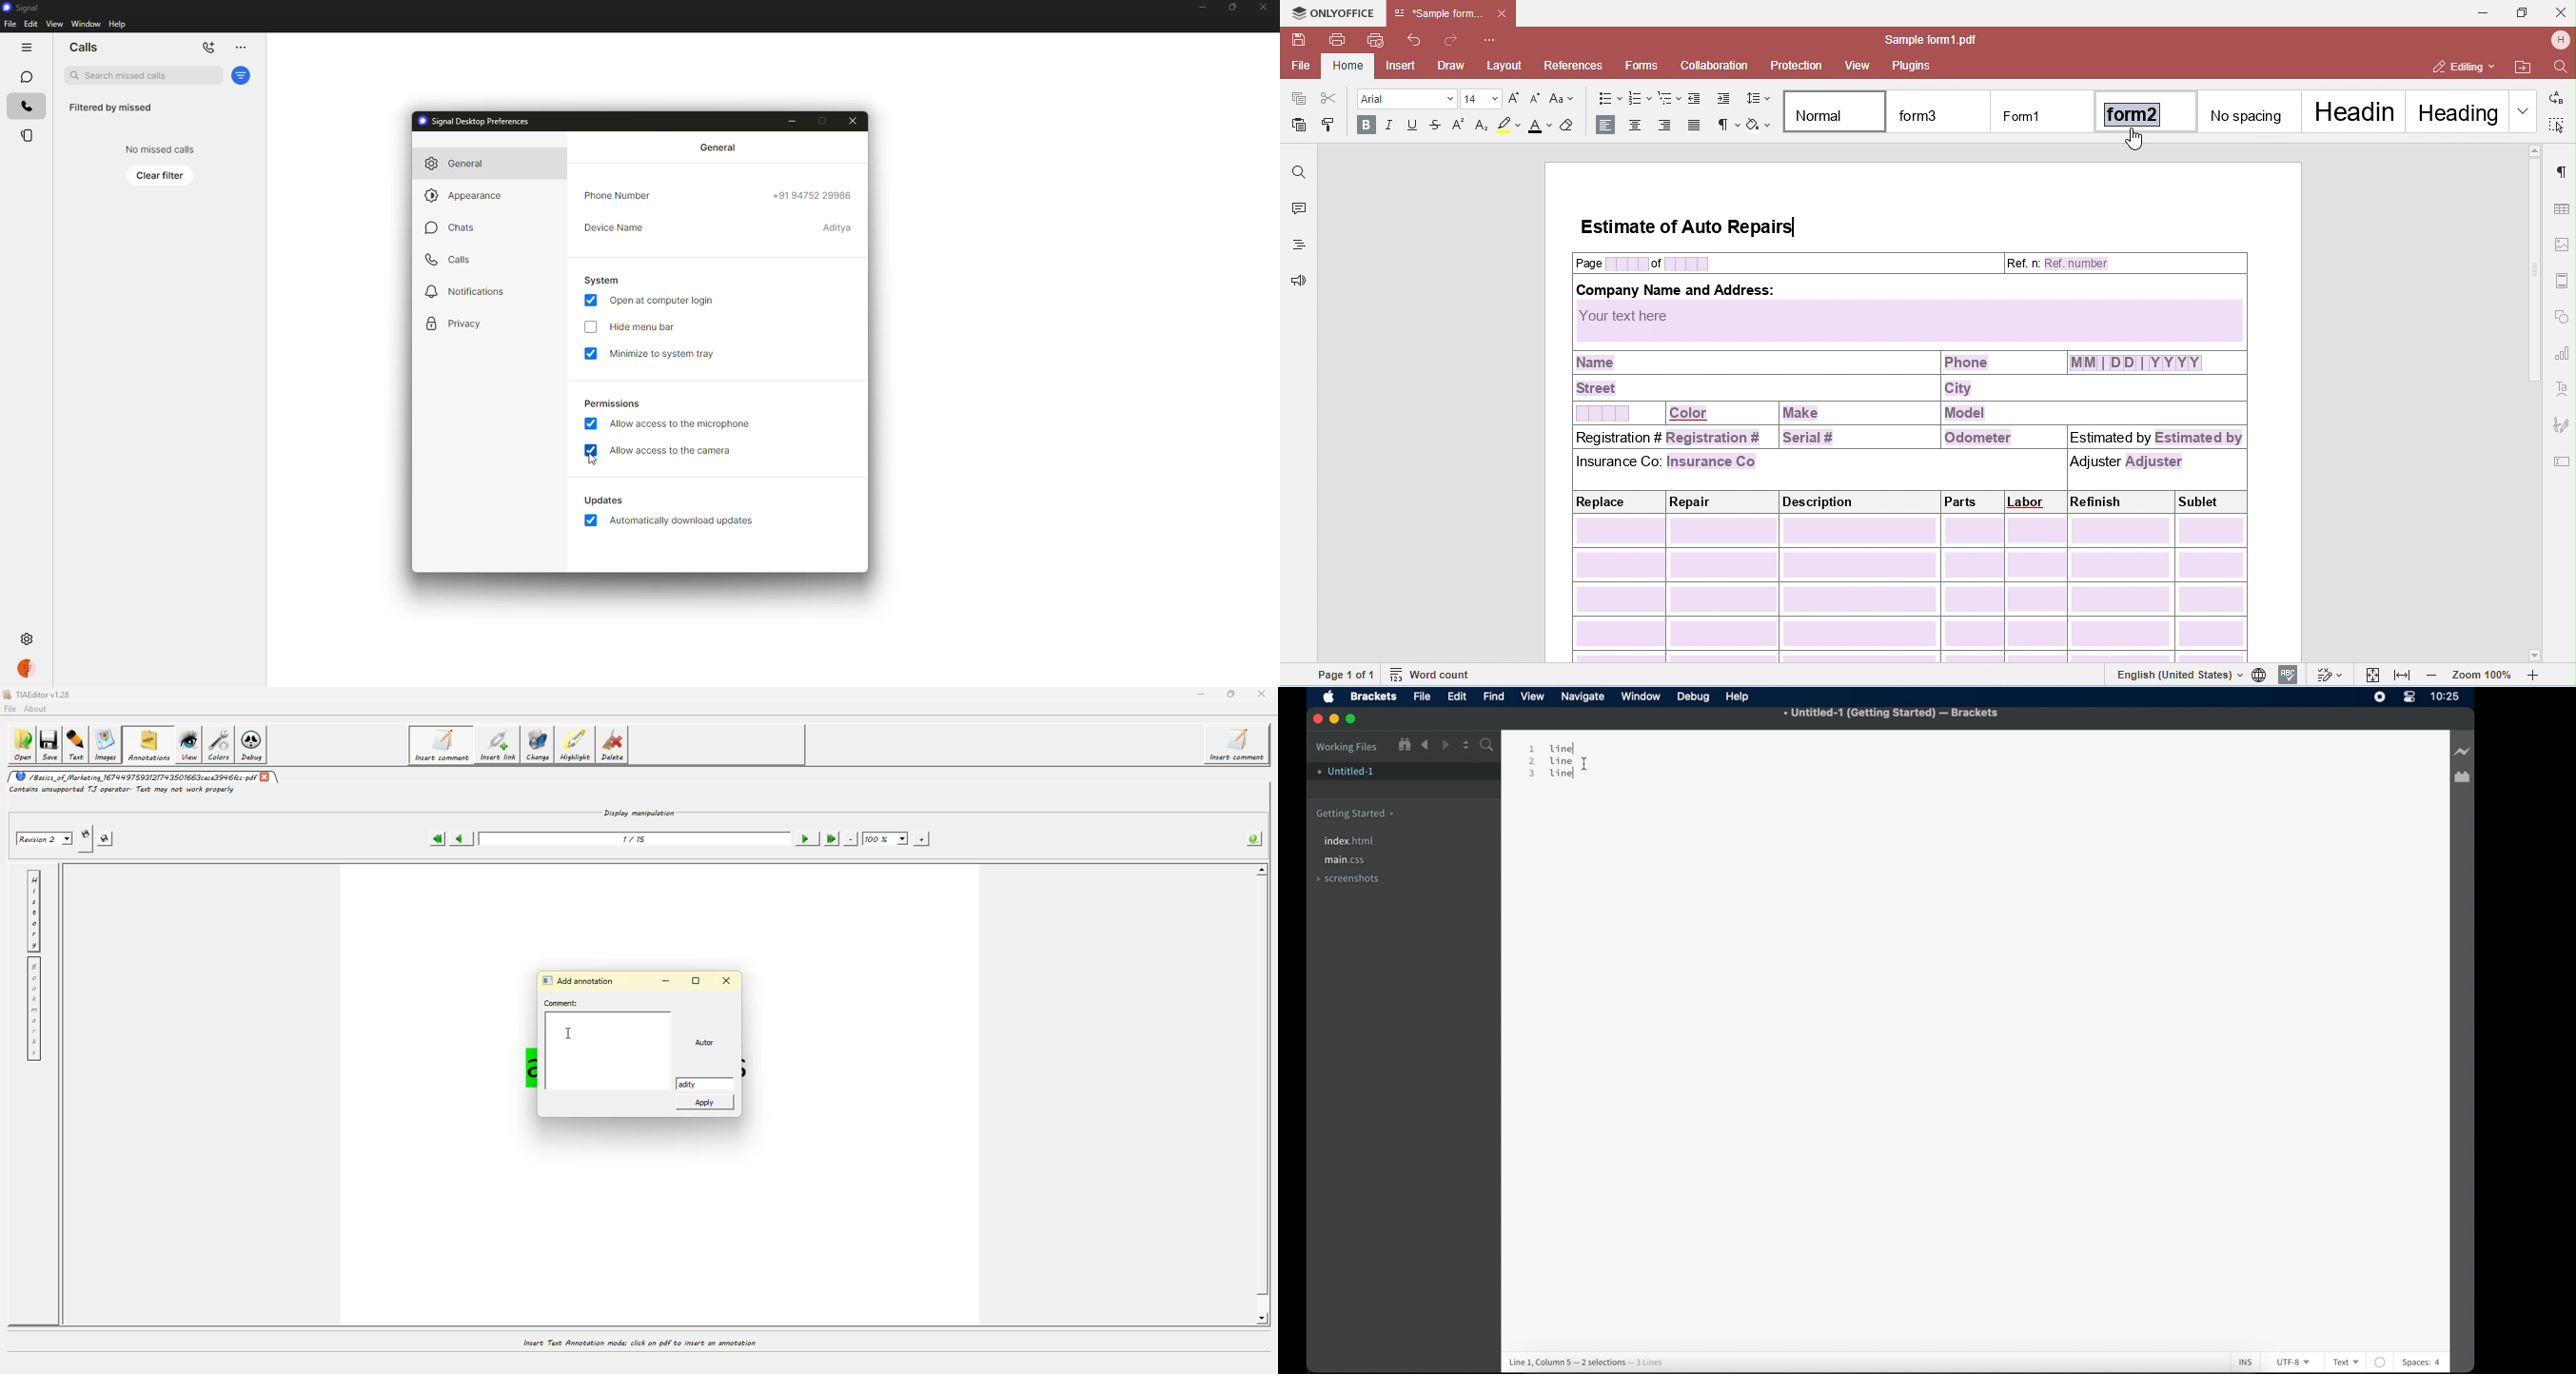 Image resolution: width=2576 pixels, height=1400 pixels. Describe the element at coordinates (1592, 749) in the screenshot. I see `I beam cursor` at that location.